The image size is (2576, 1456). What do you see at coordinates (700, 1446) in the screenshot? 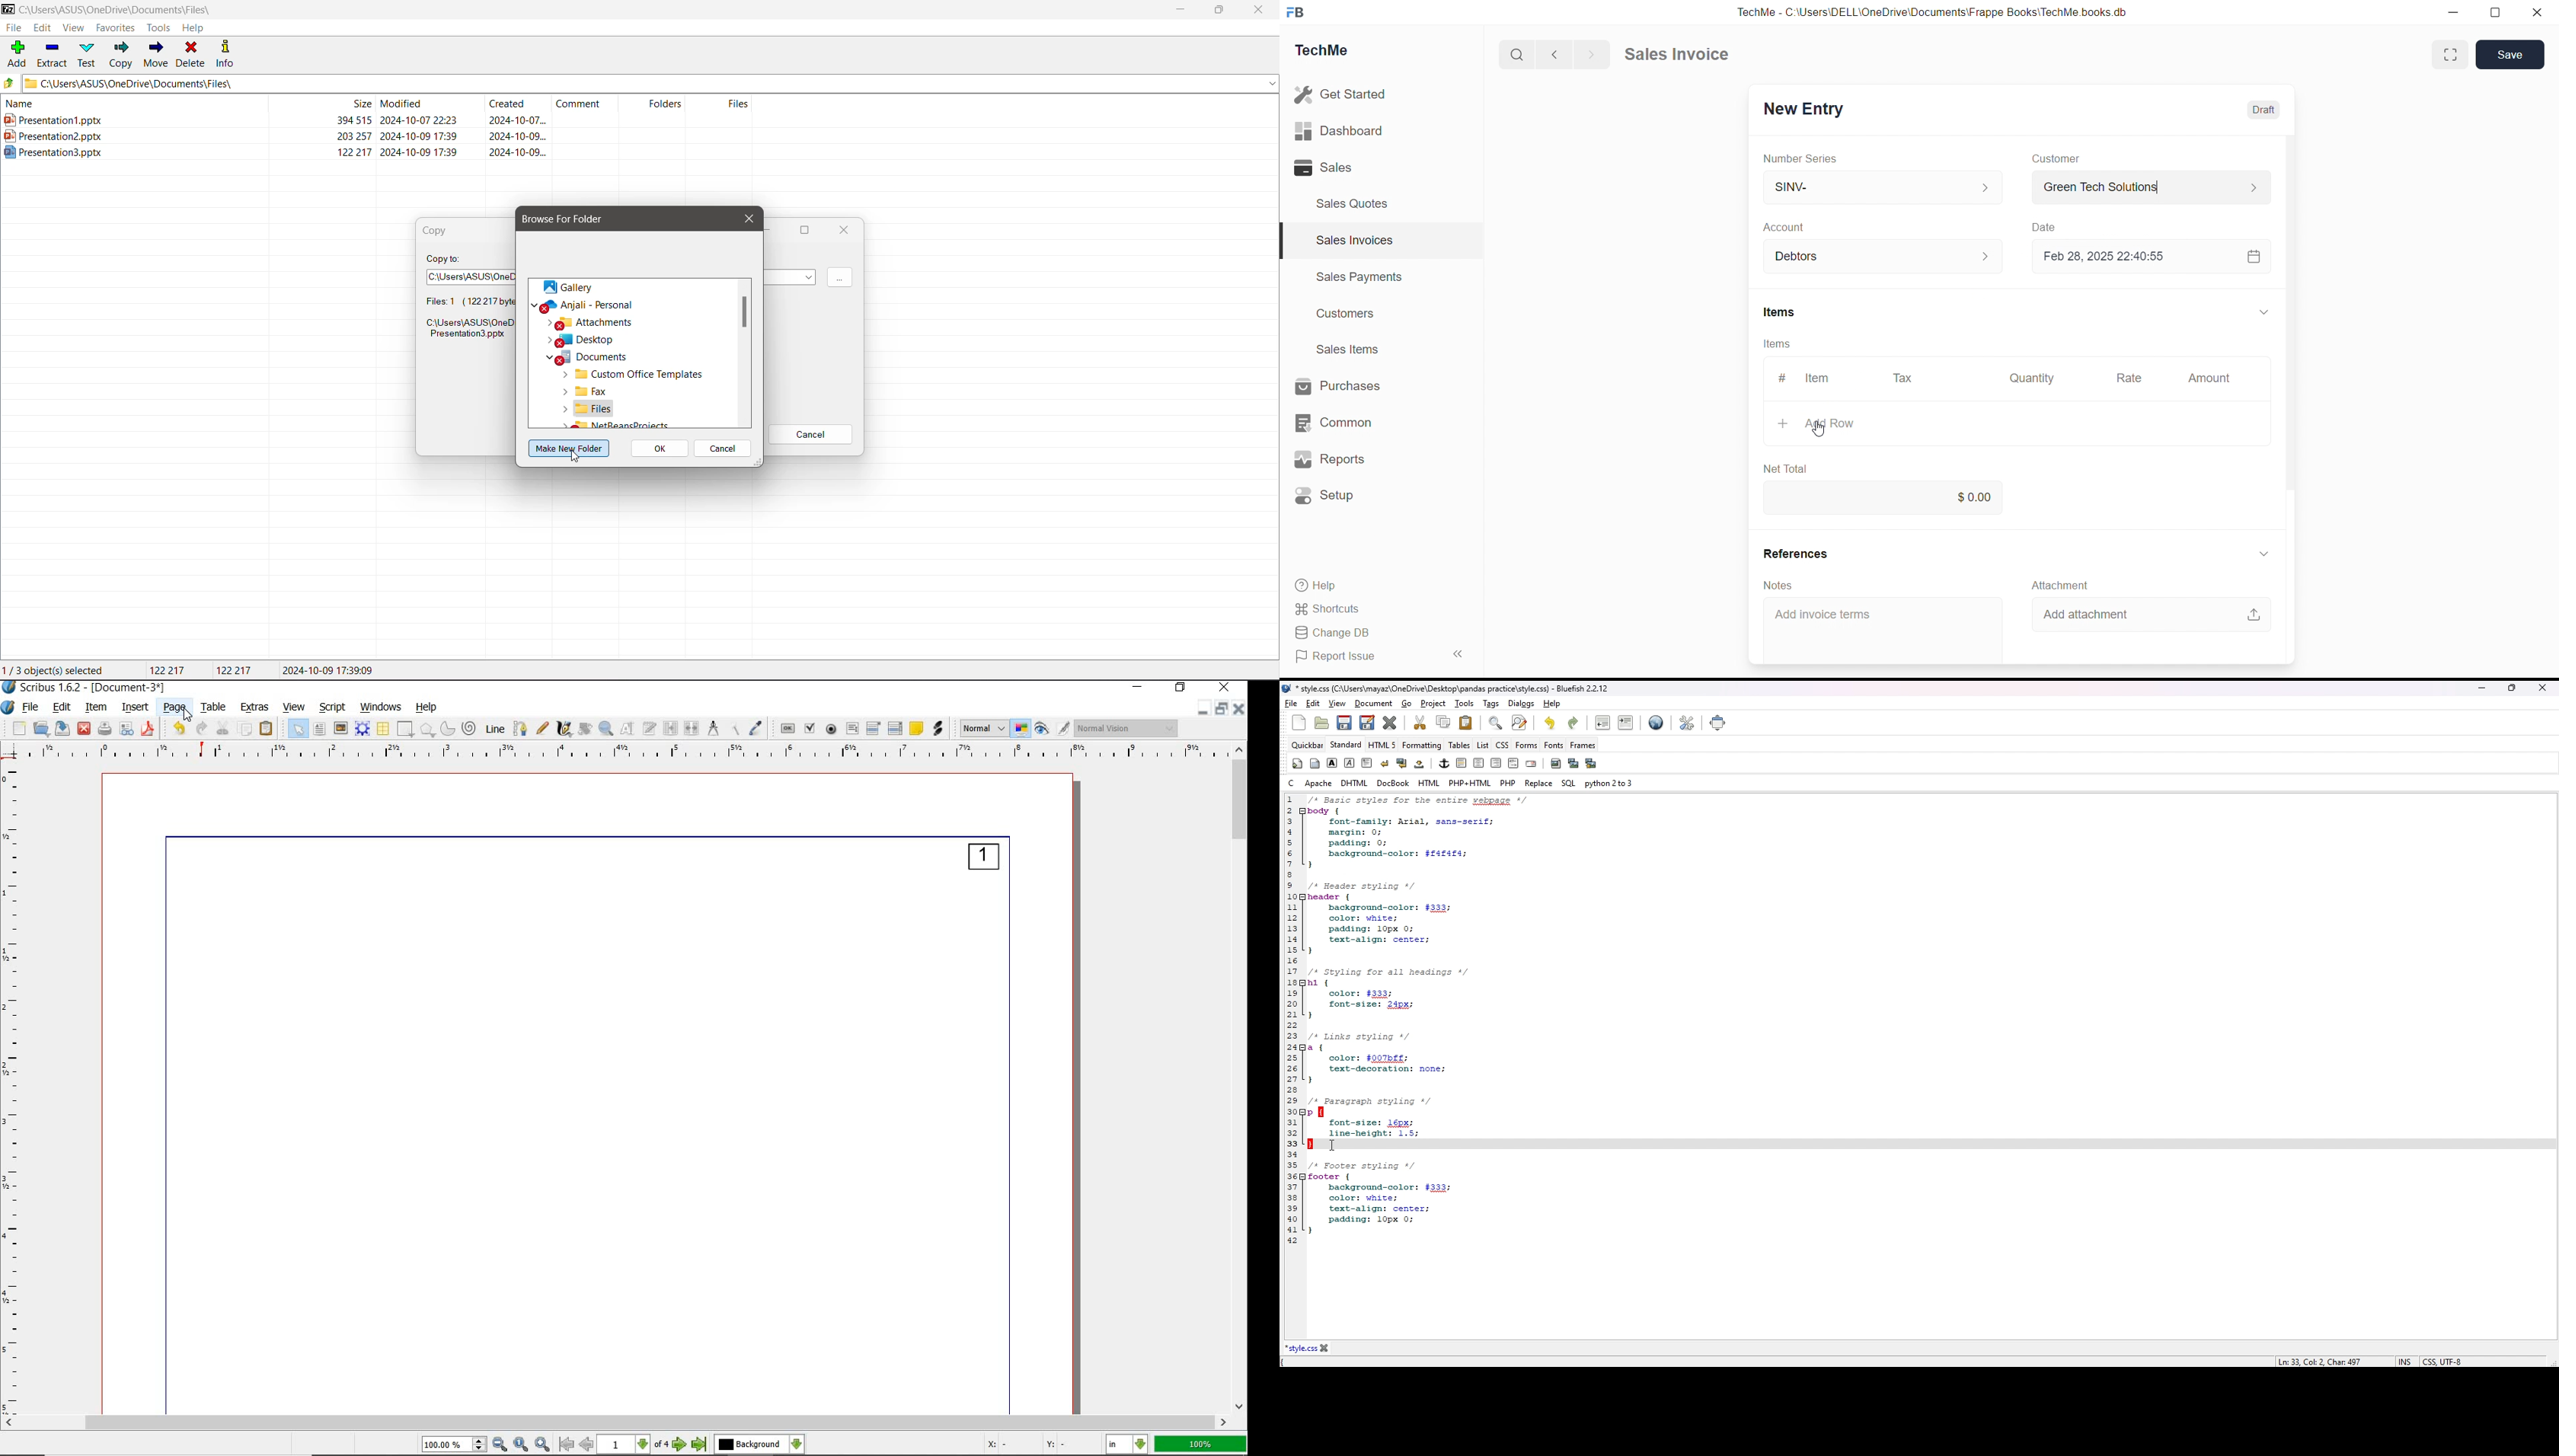
I see `go to last page` at bounding box center [700, 1446].